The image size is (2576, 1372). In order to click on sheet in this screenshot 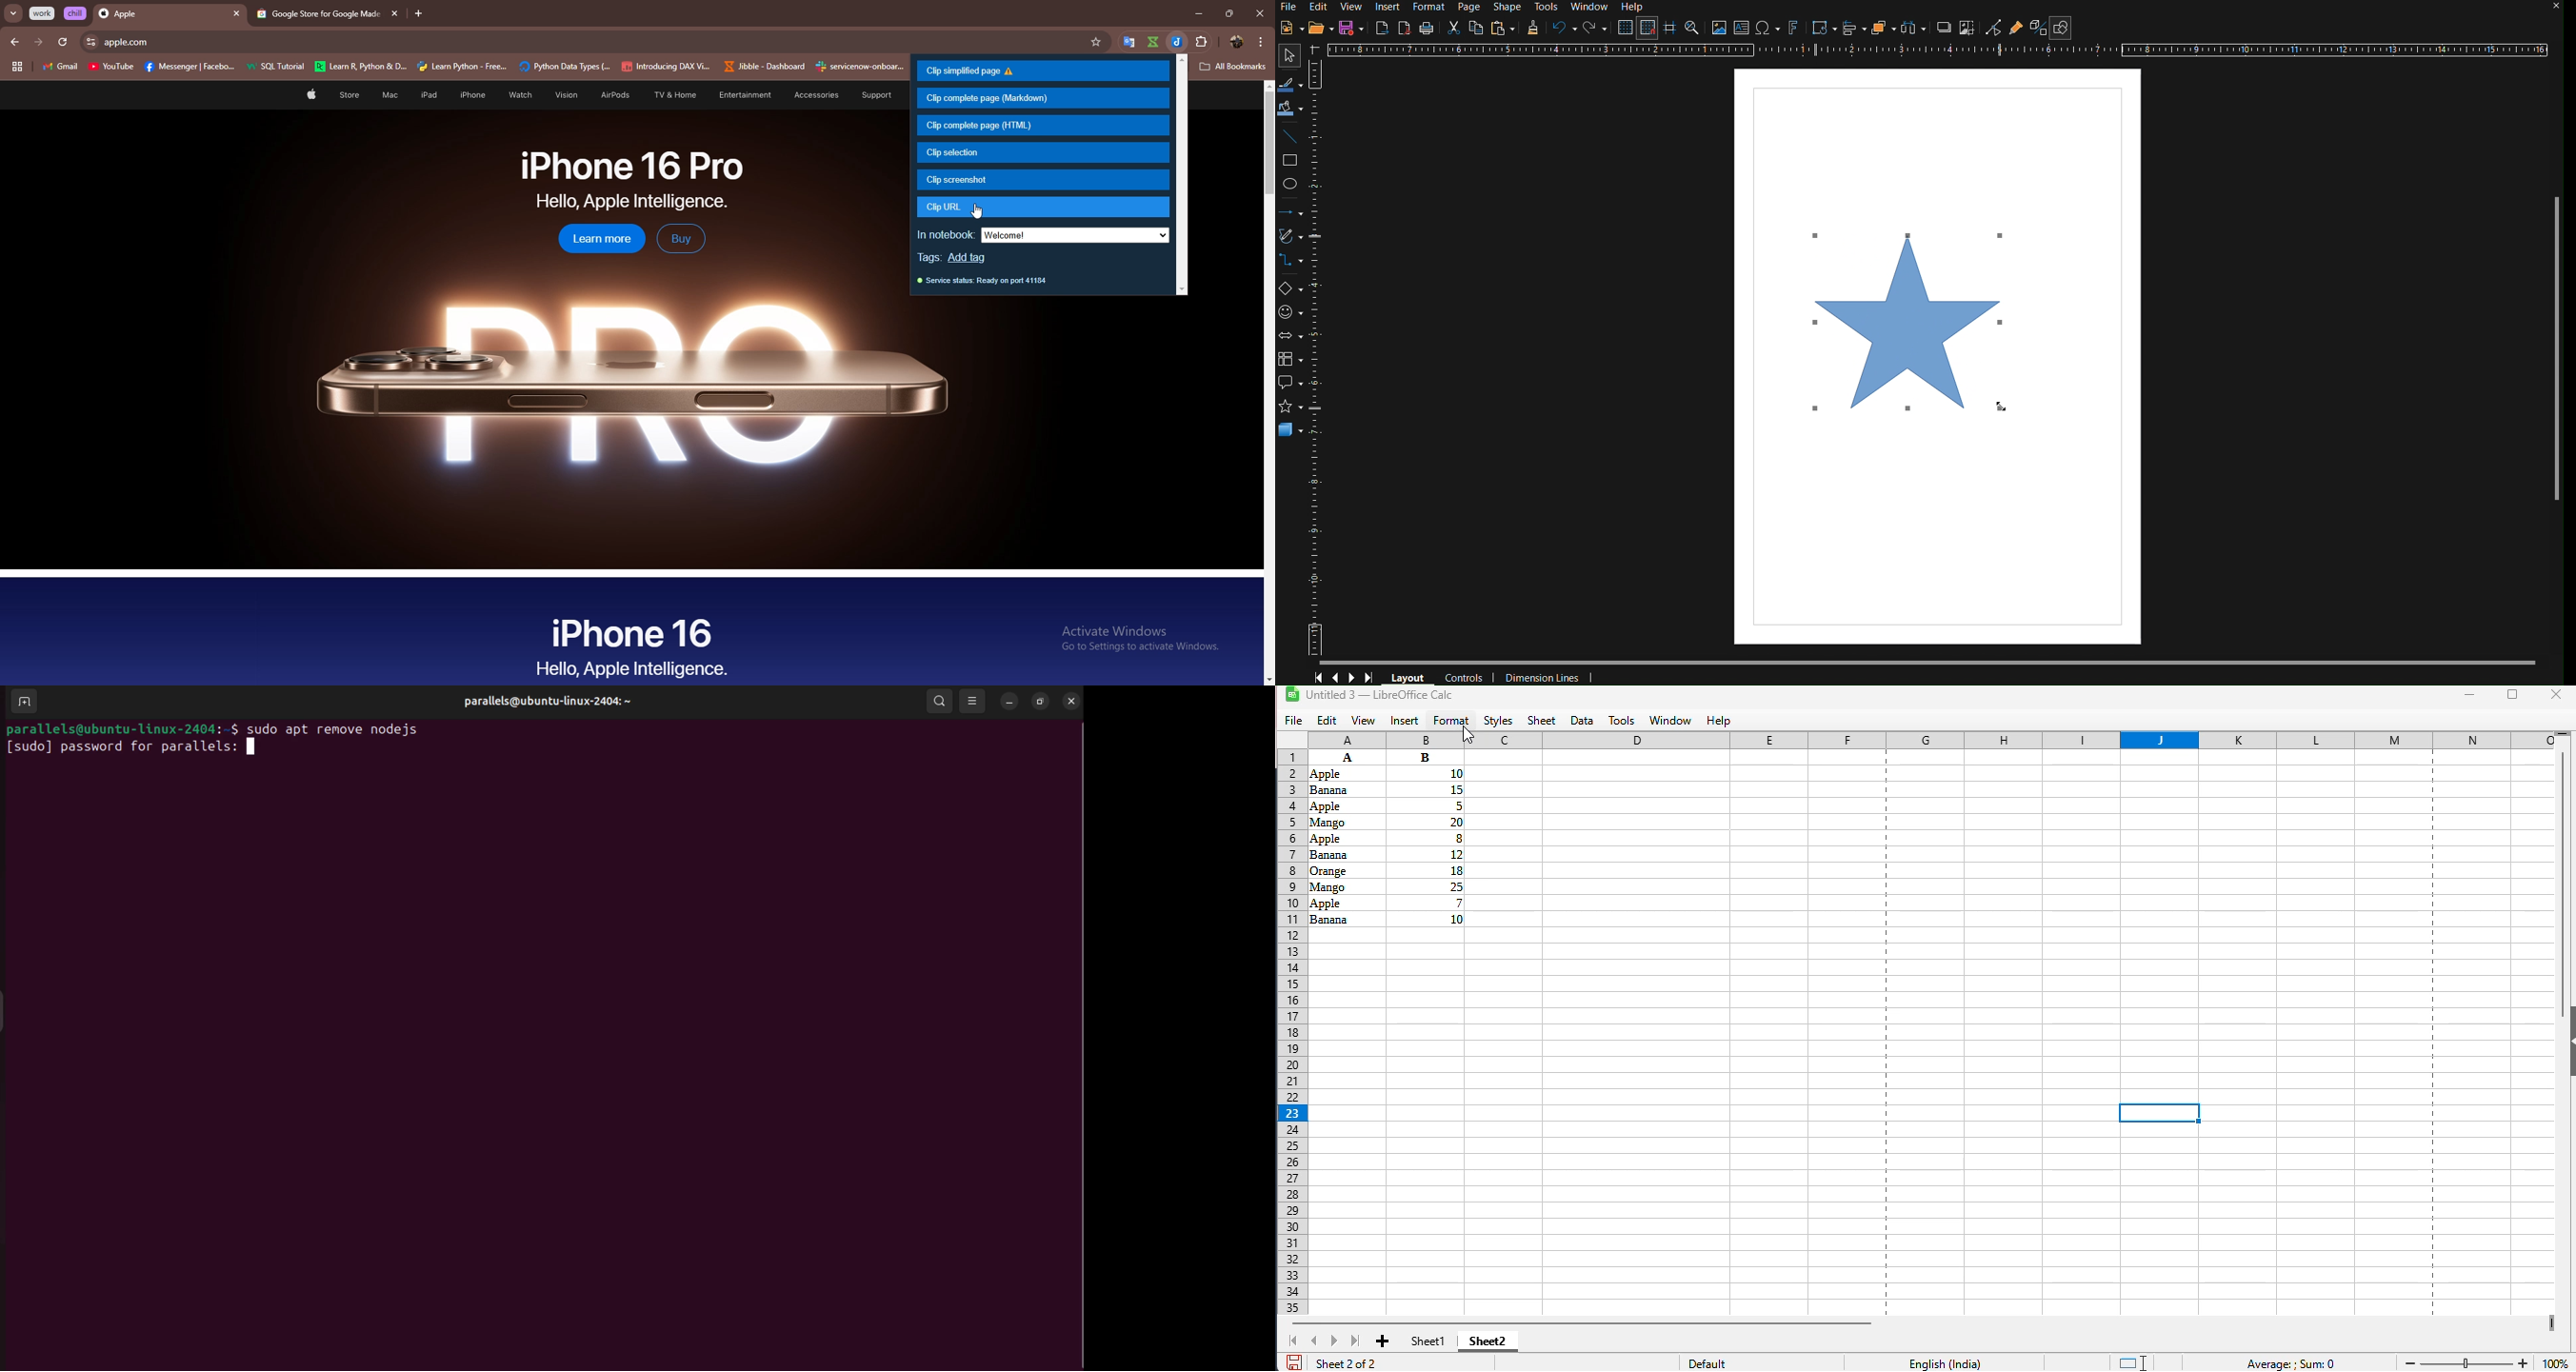, I will do `click(1542, 721)`.